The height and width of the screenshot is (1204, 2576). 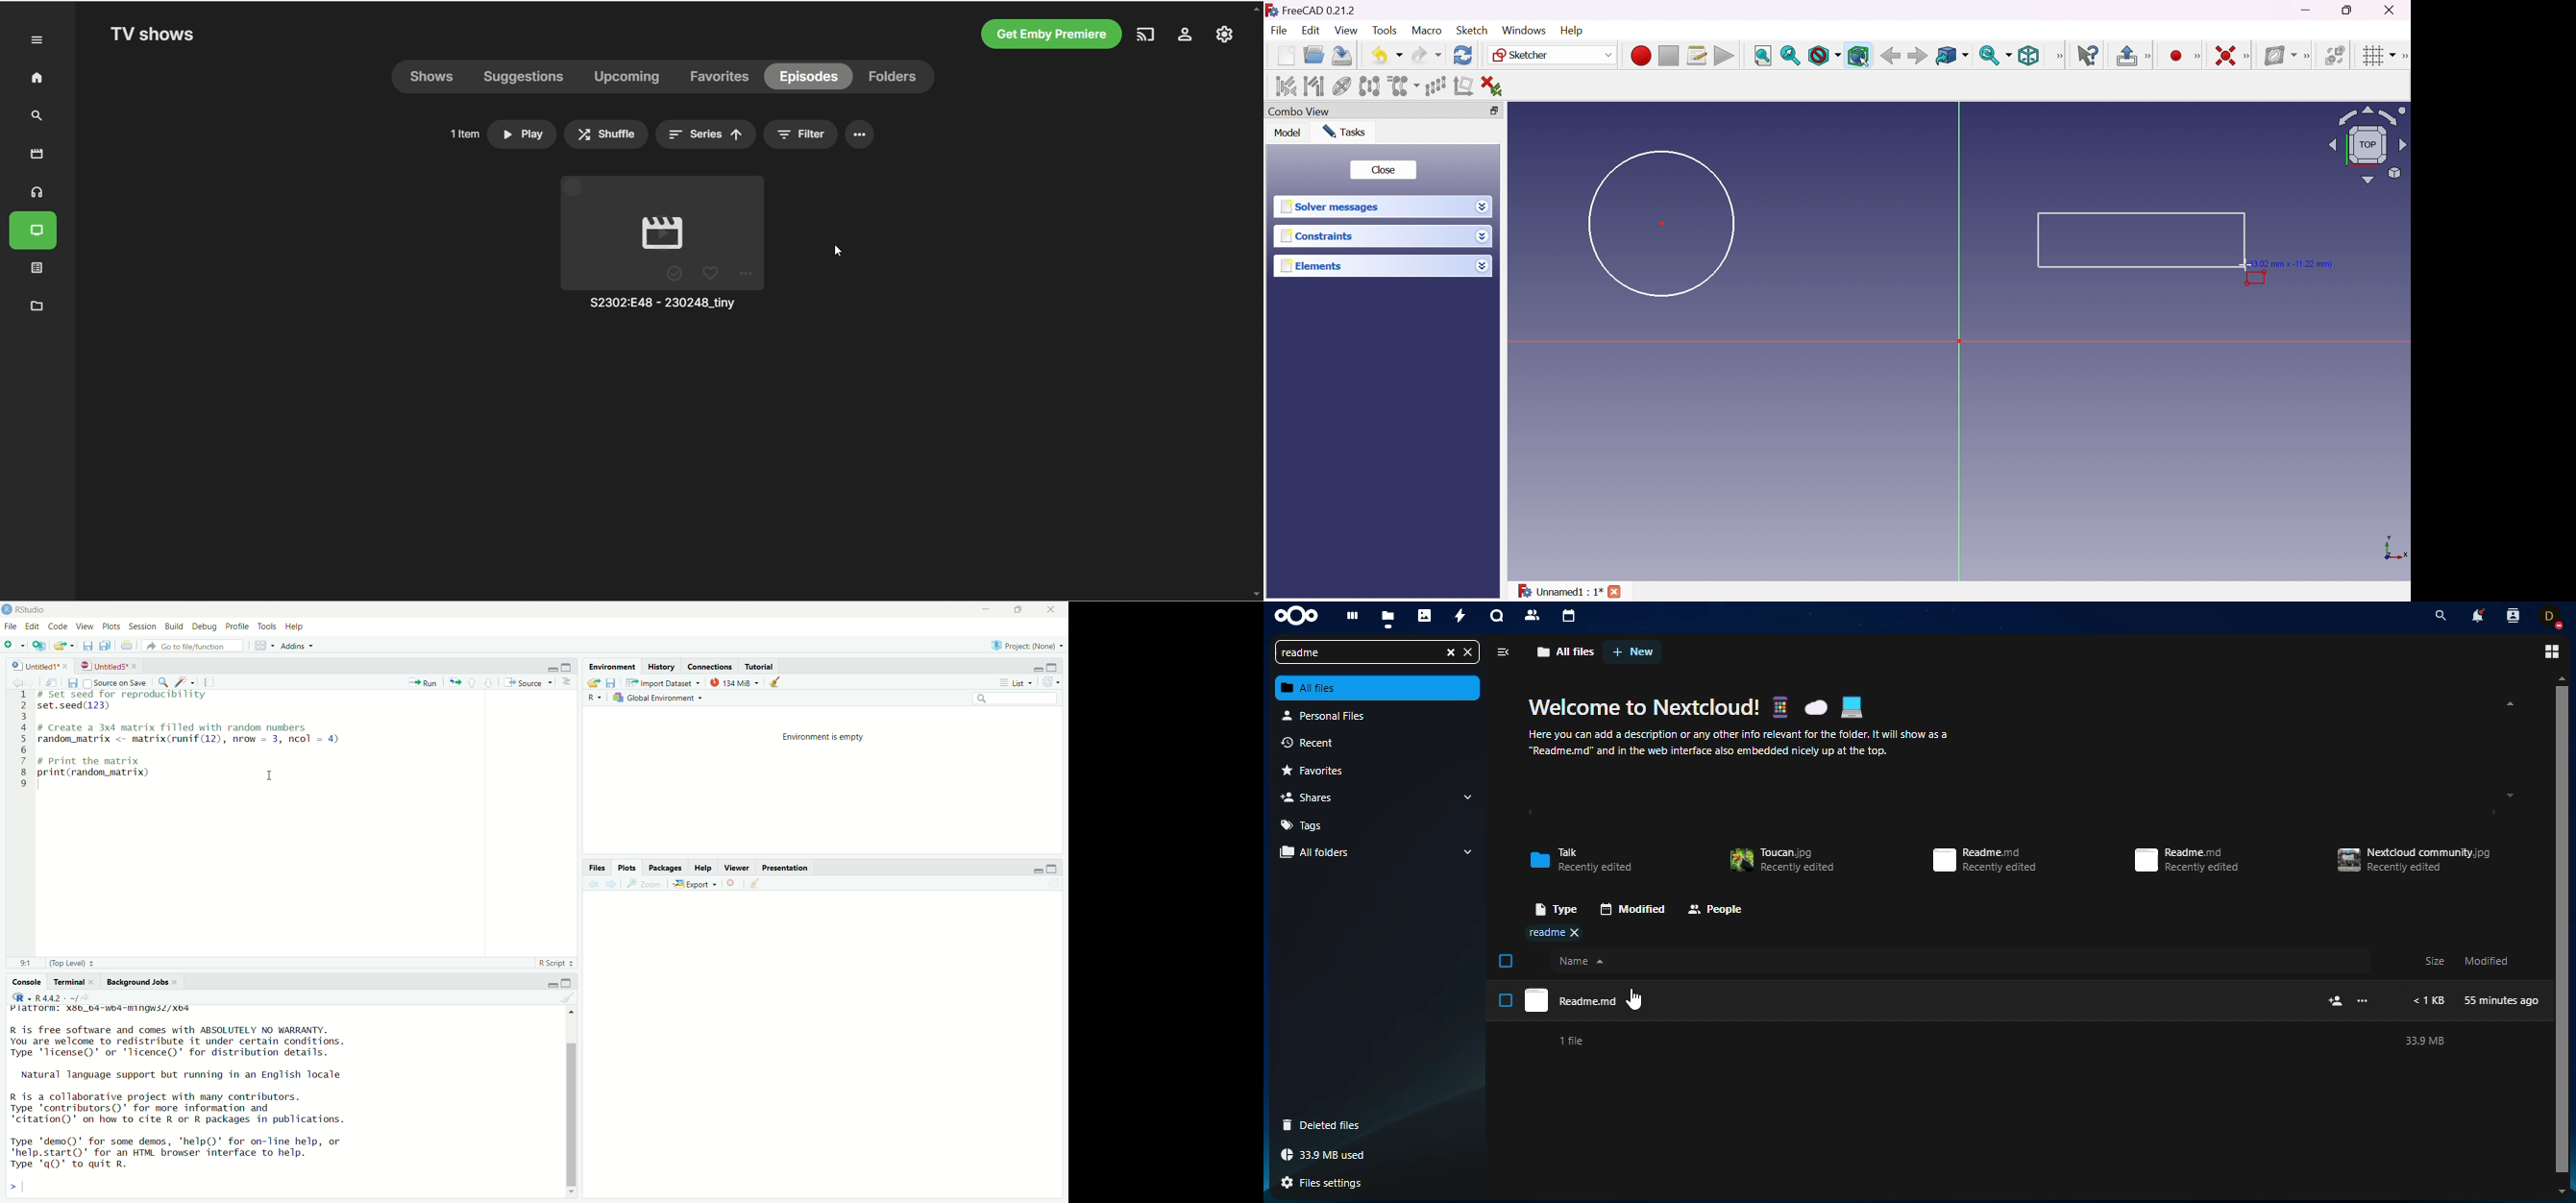 What do you see at coordinates (616, 884) in the screenshot?
I see `next` at bounding box center [616, 884].